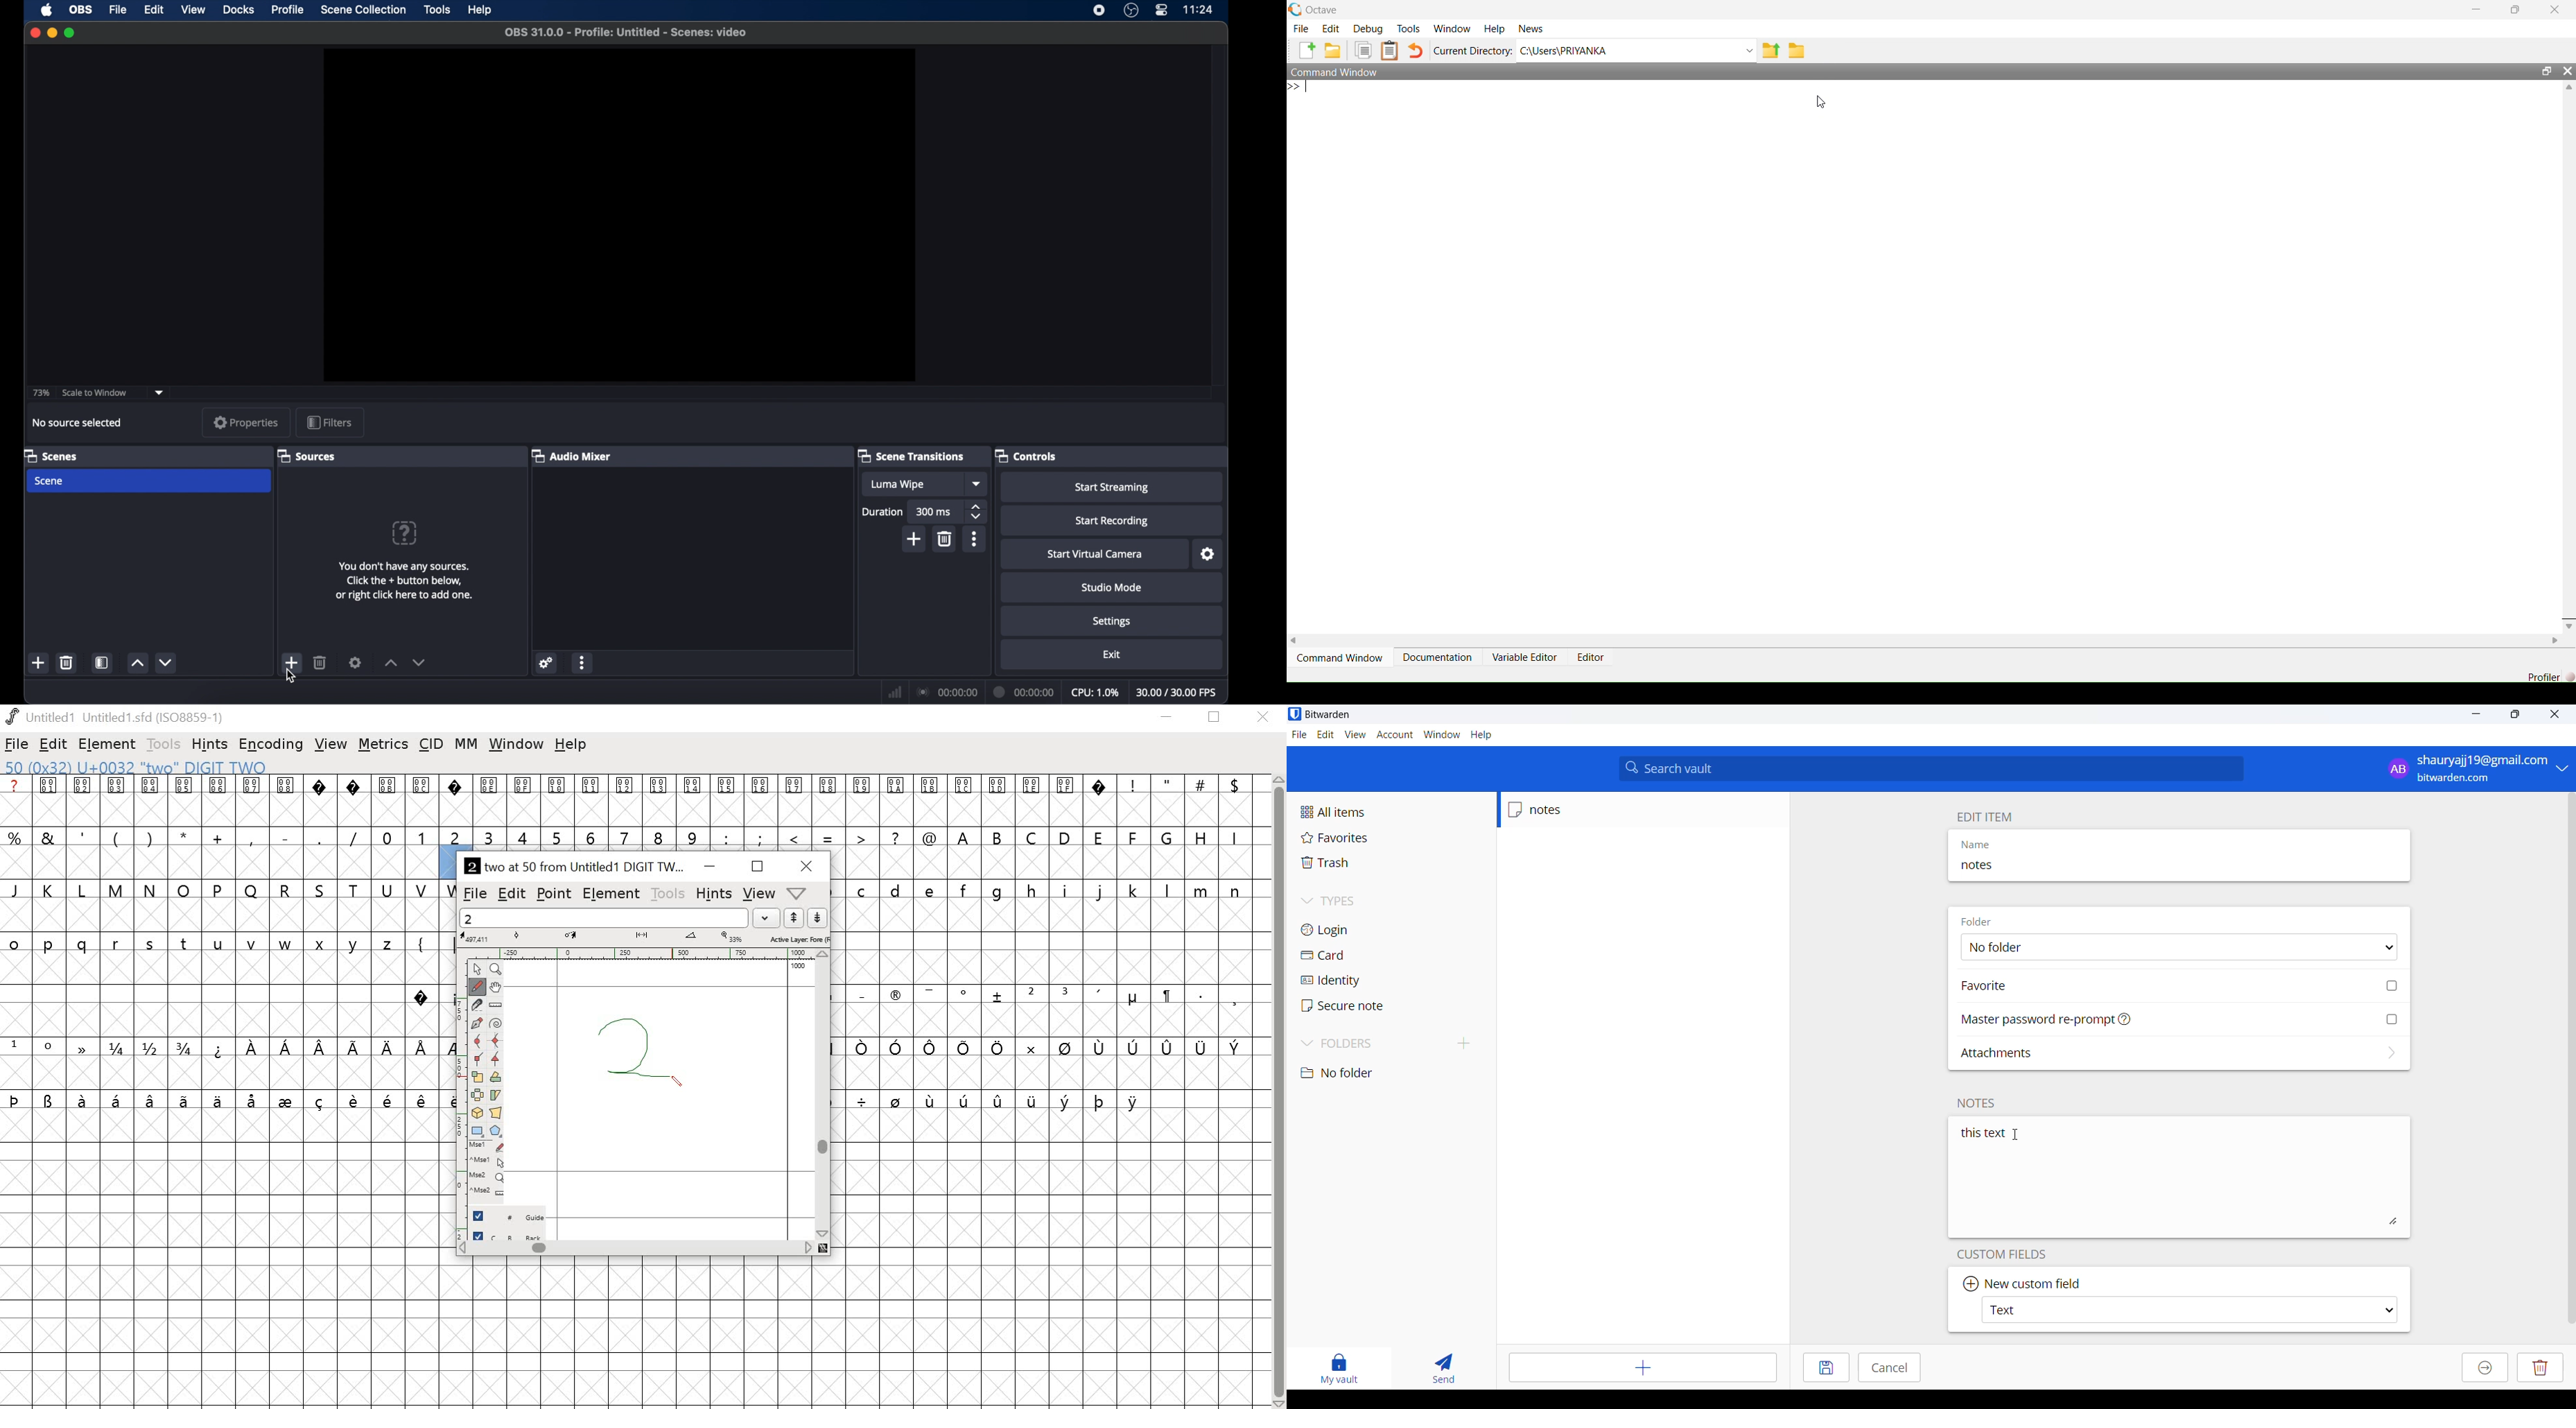 This screenshot has height=1428, width=2576. Describe the element at coordinates (404, 582) in the screenshot. I see `info` at that location.